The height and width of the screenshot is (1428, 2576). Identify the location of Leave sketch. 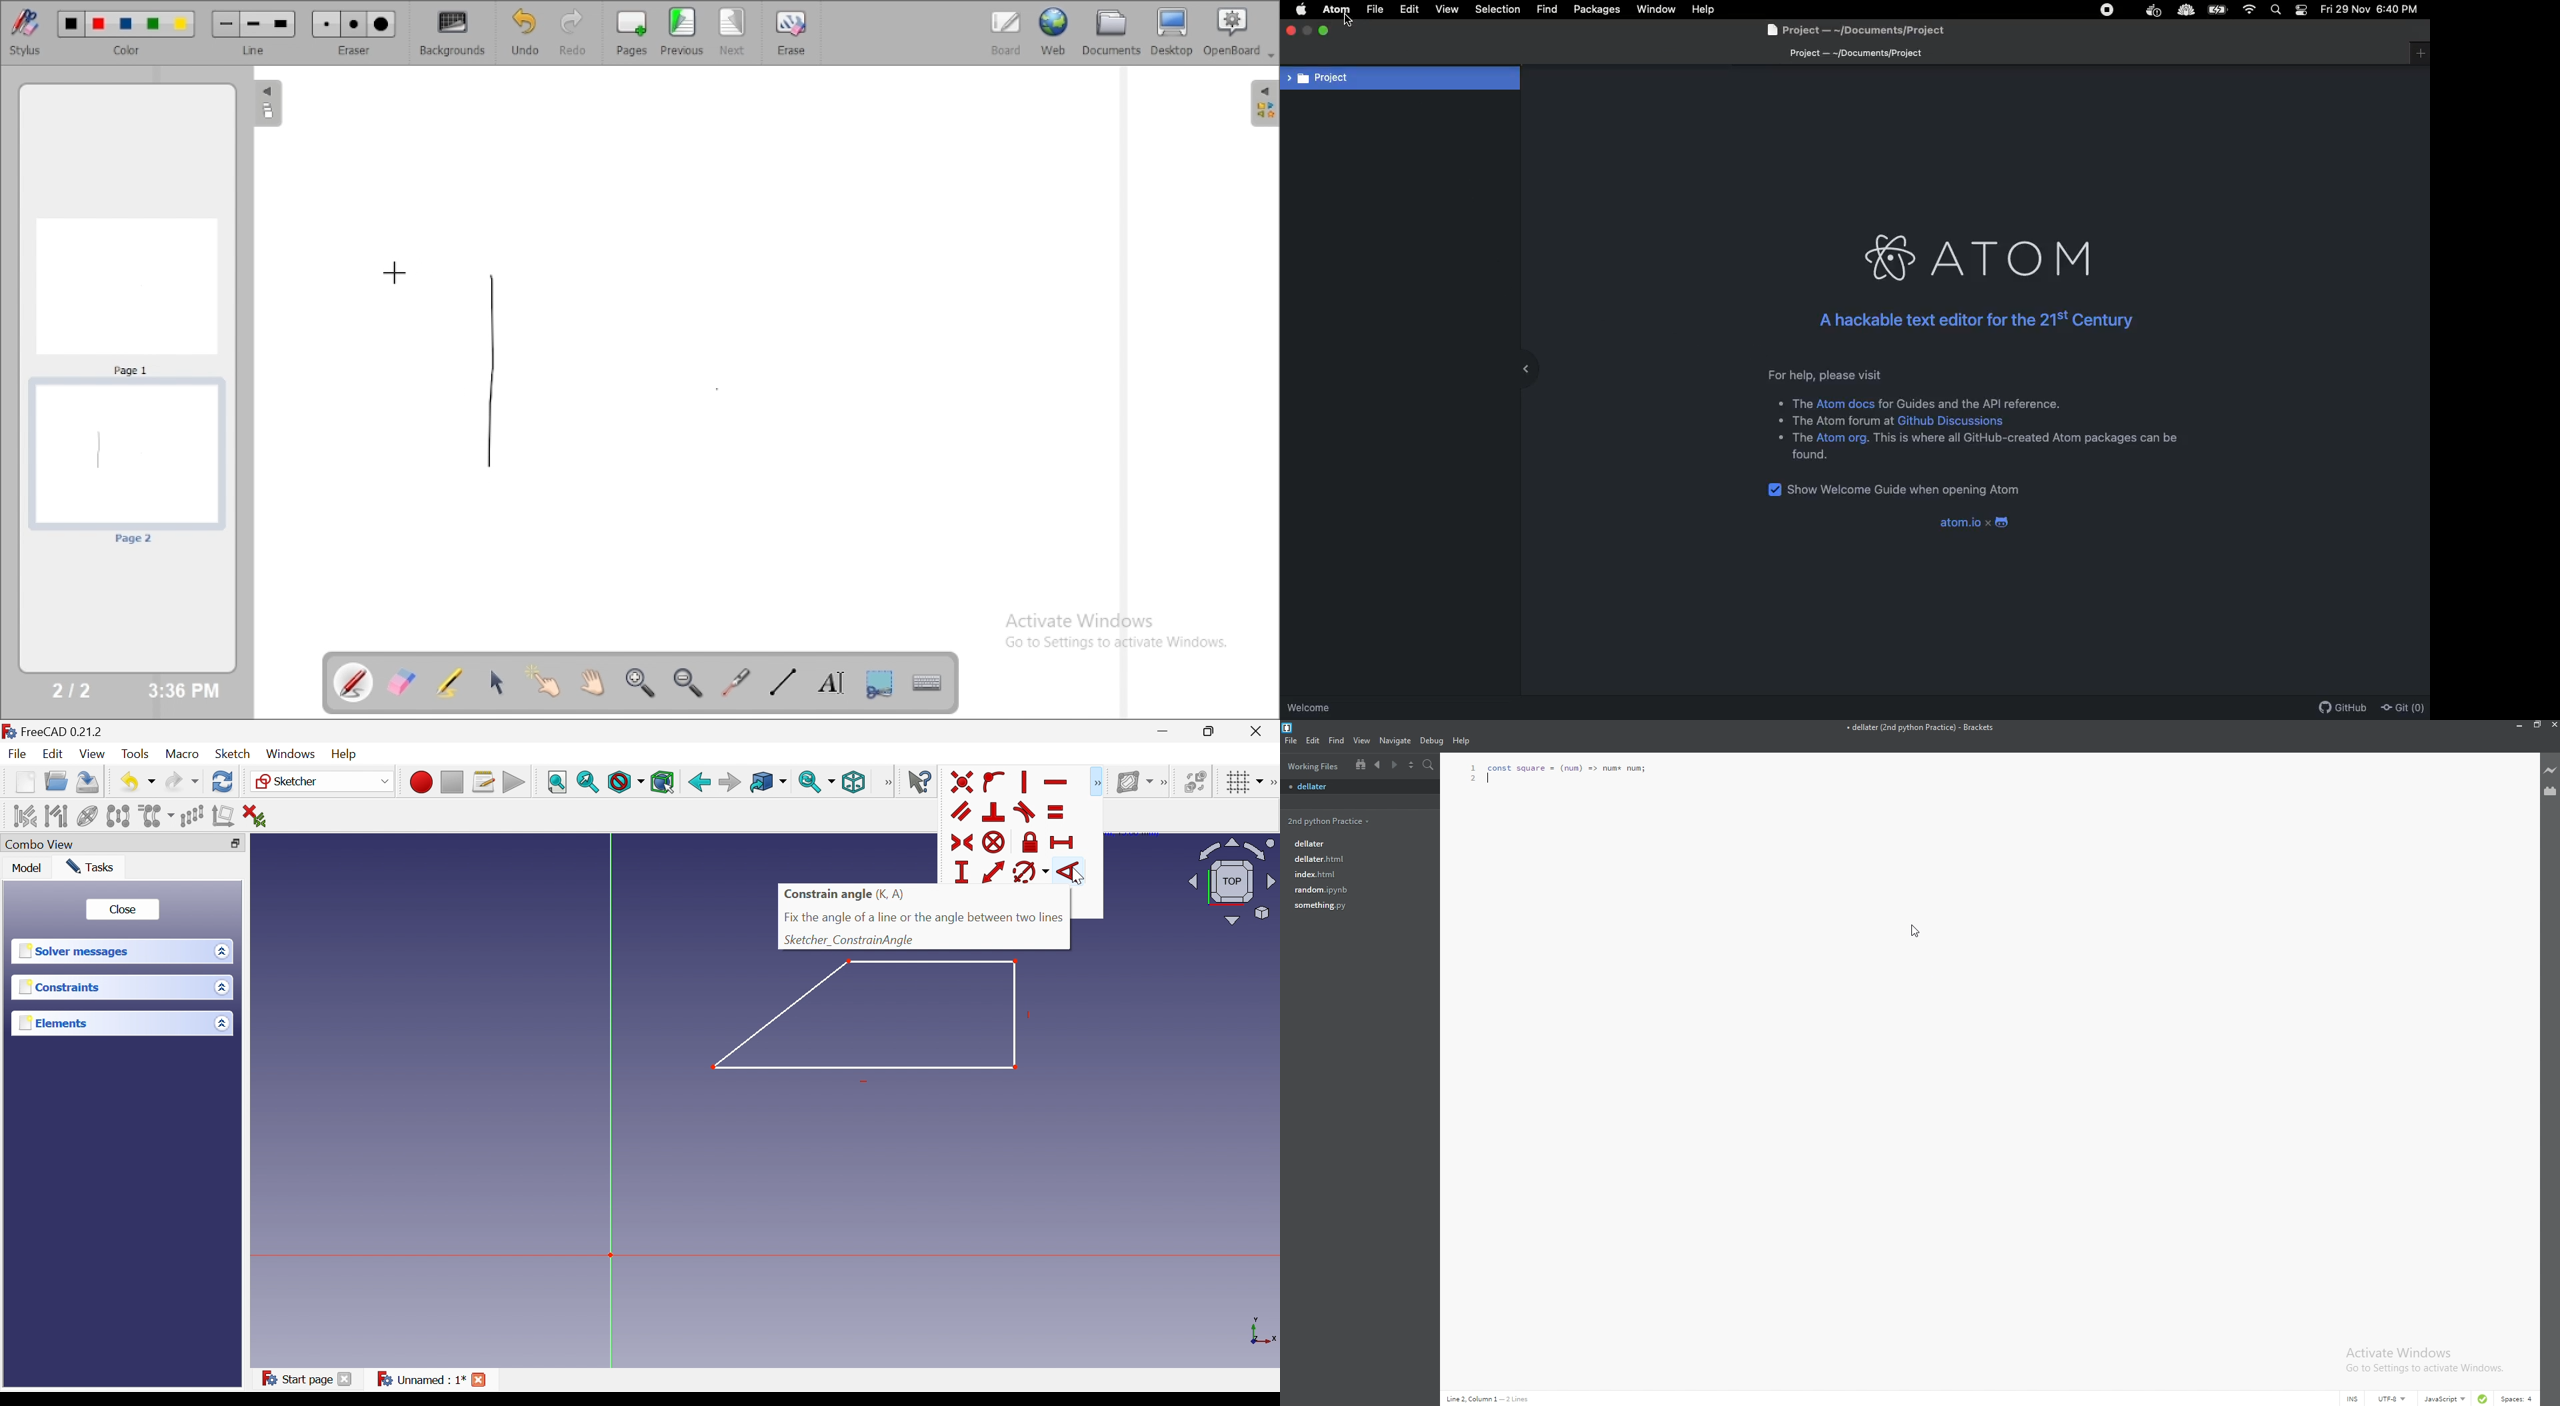
(961, 783).